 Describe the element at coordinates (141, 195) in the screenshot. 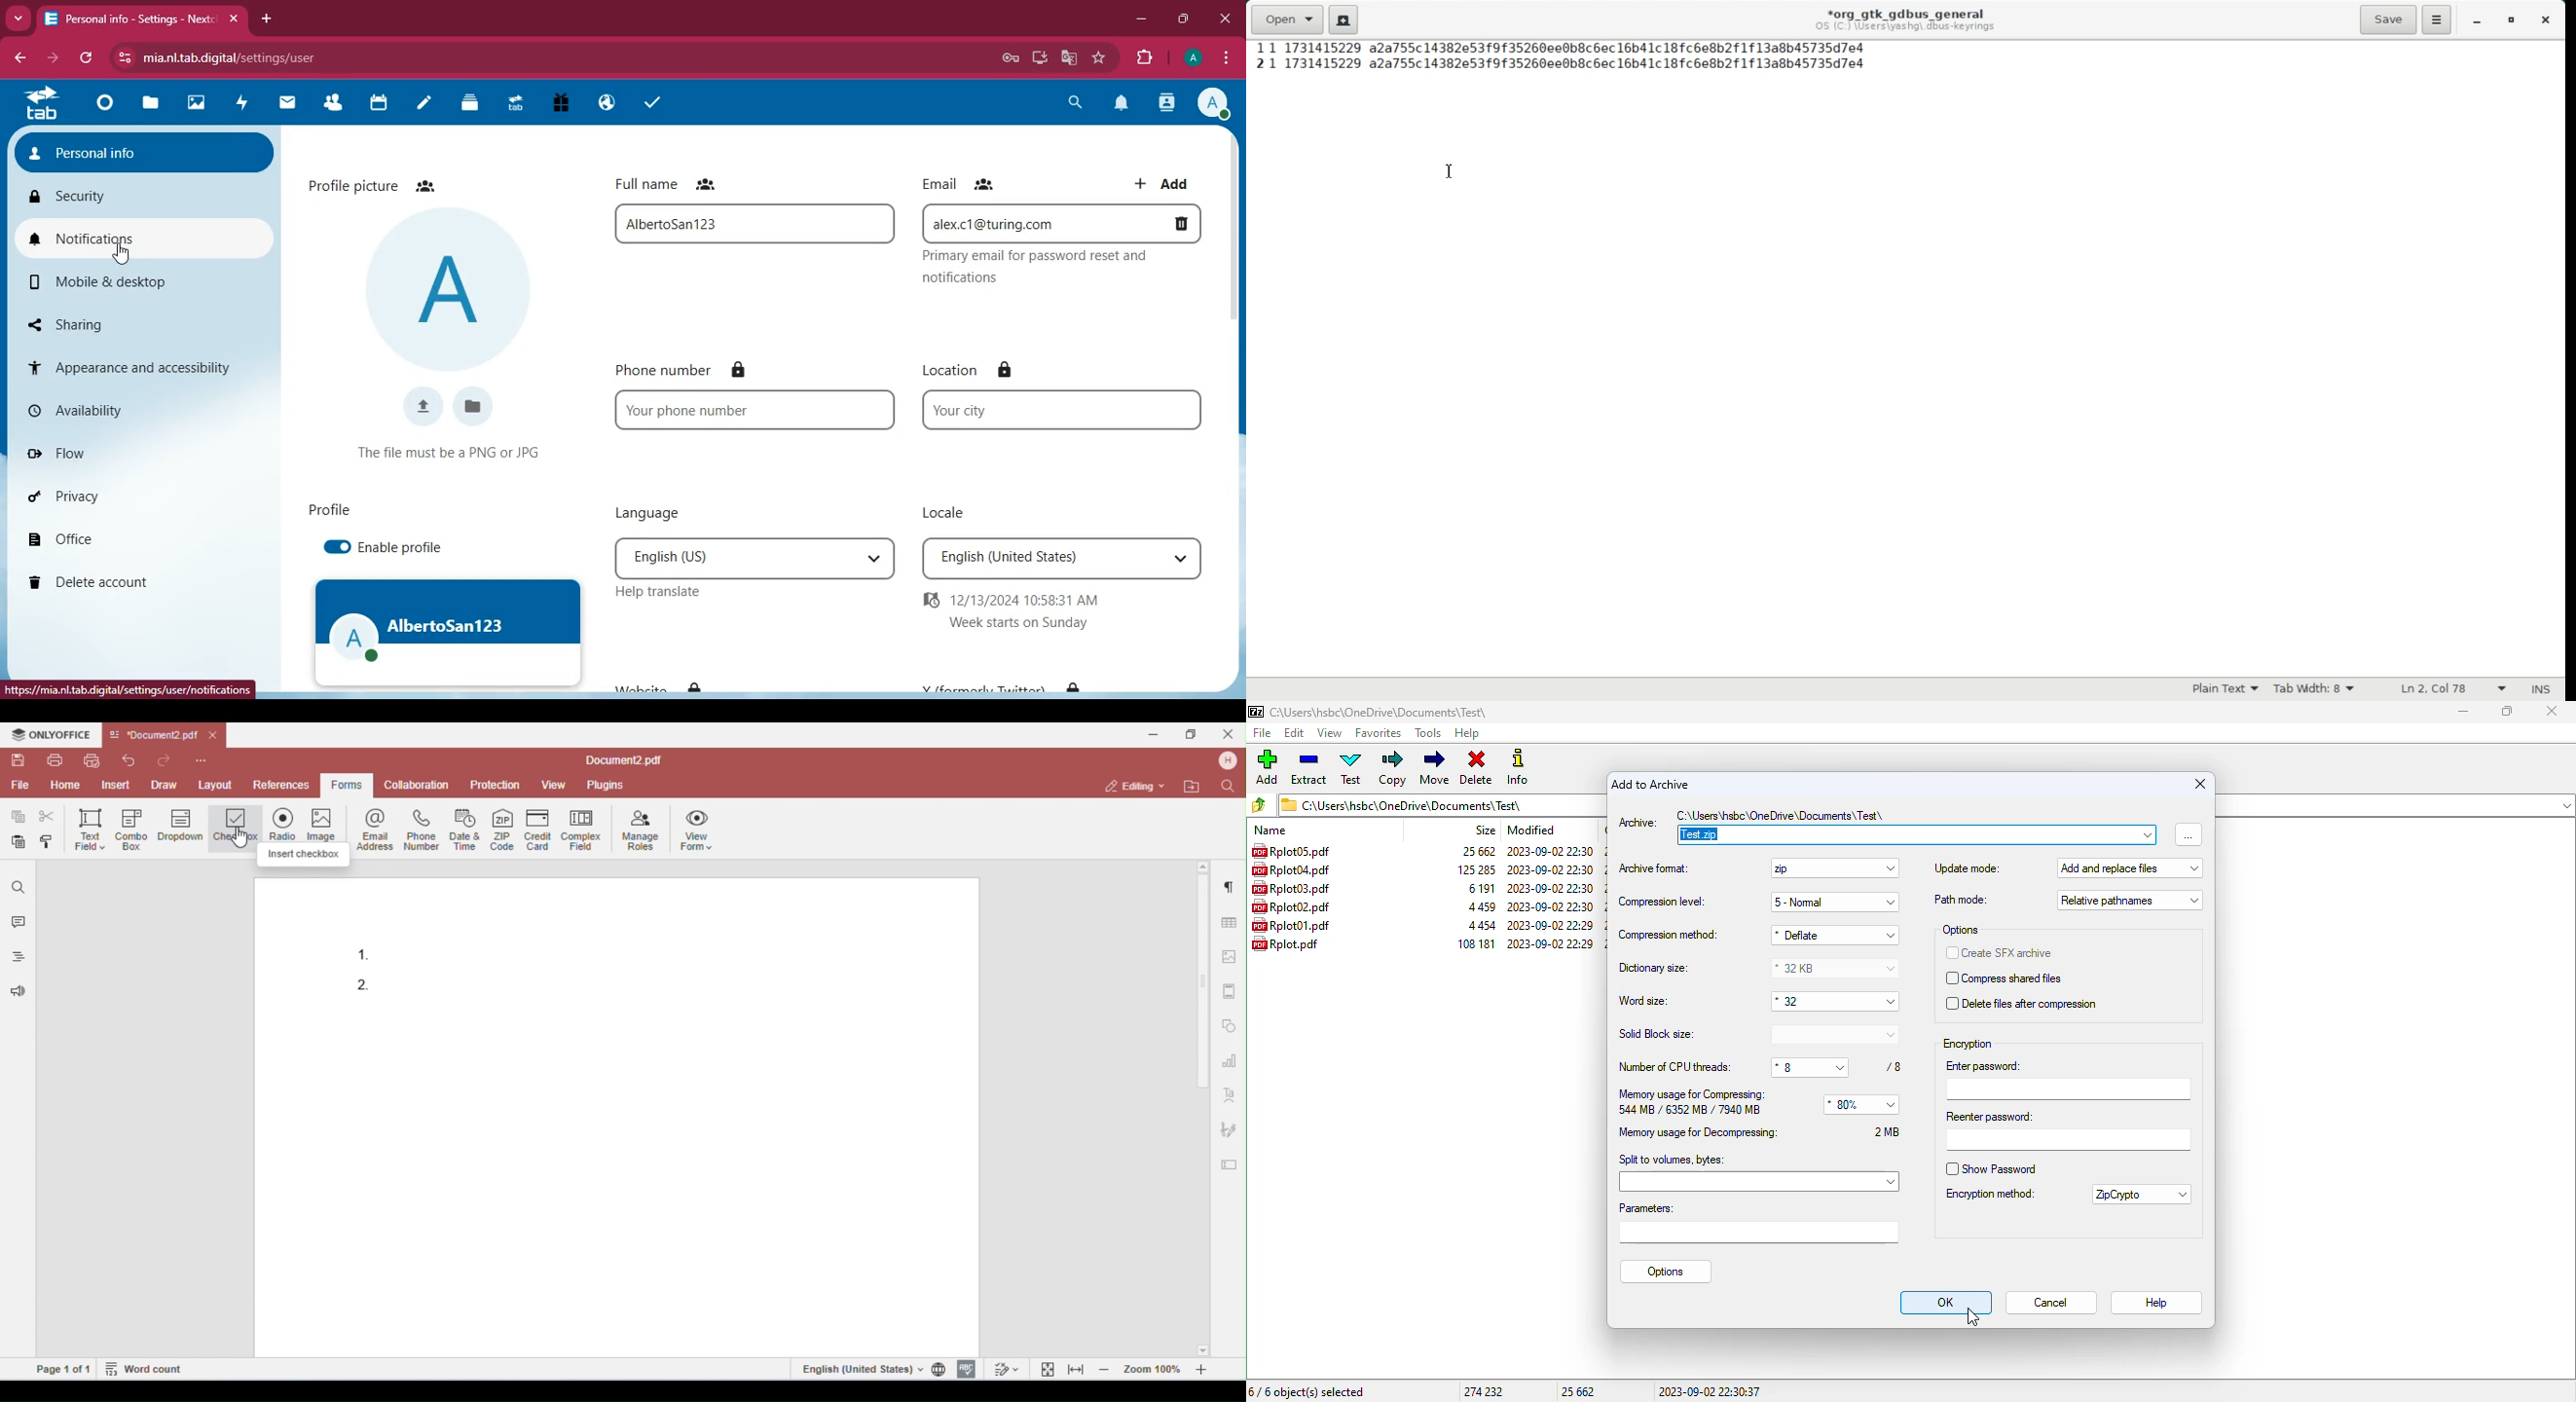

I see `security` at that location.